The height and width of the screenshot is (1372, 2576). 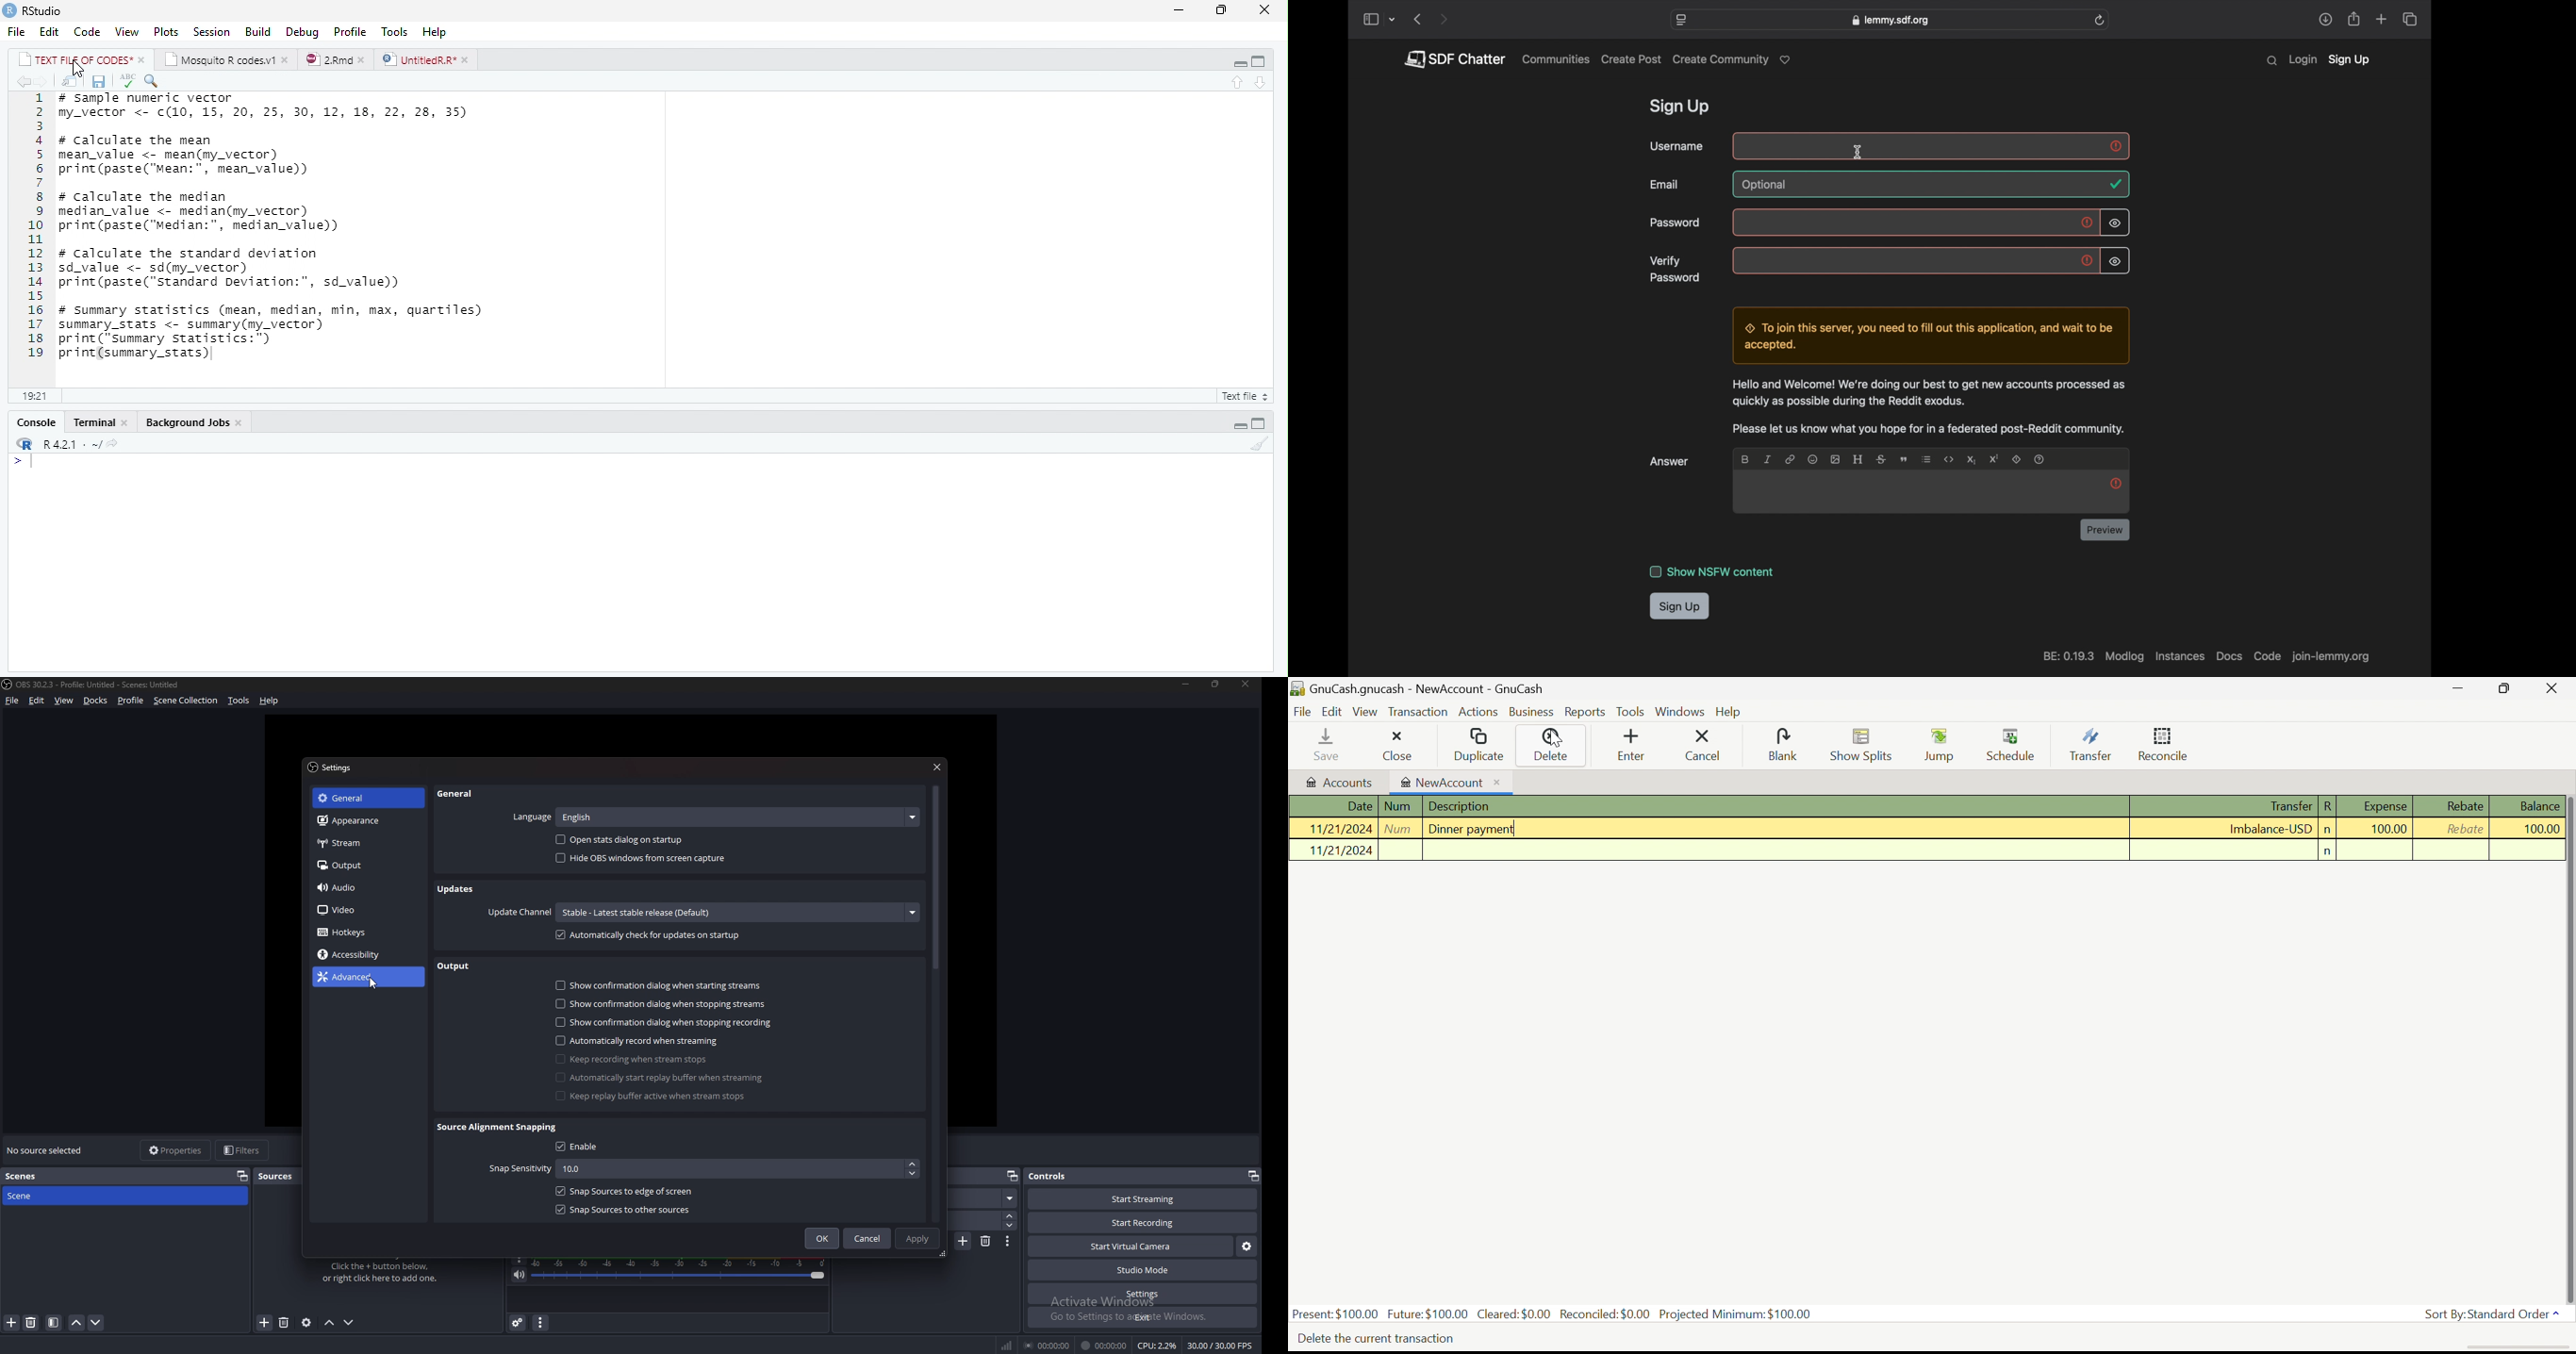 What do you see at coordinates (2325, 19) in the screenshot?
I see `share` at bounding box center [2325, 19].